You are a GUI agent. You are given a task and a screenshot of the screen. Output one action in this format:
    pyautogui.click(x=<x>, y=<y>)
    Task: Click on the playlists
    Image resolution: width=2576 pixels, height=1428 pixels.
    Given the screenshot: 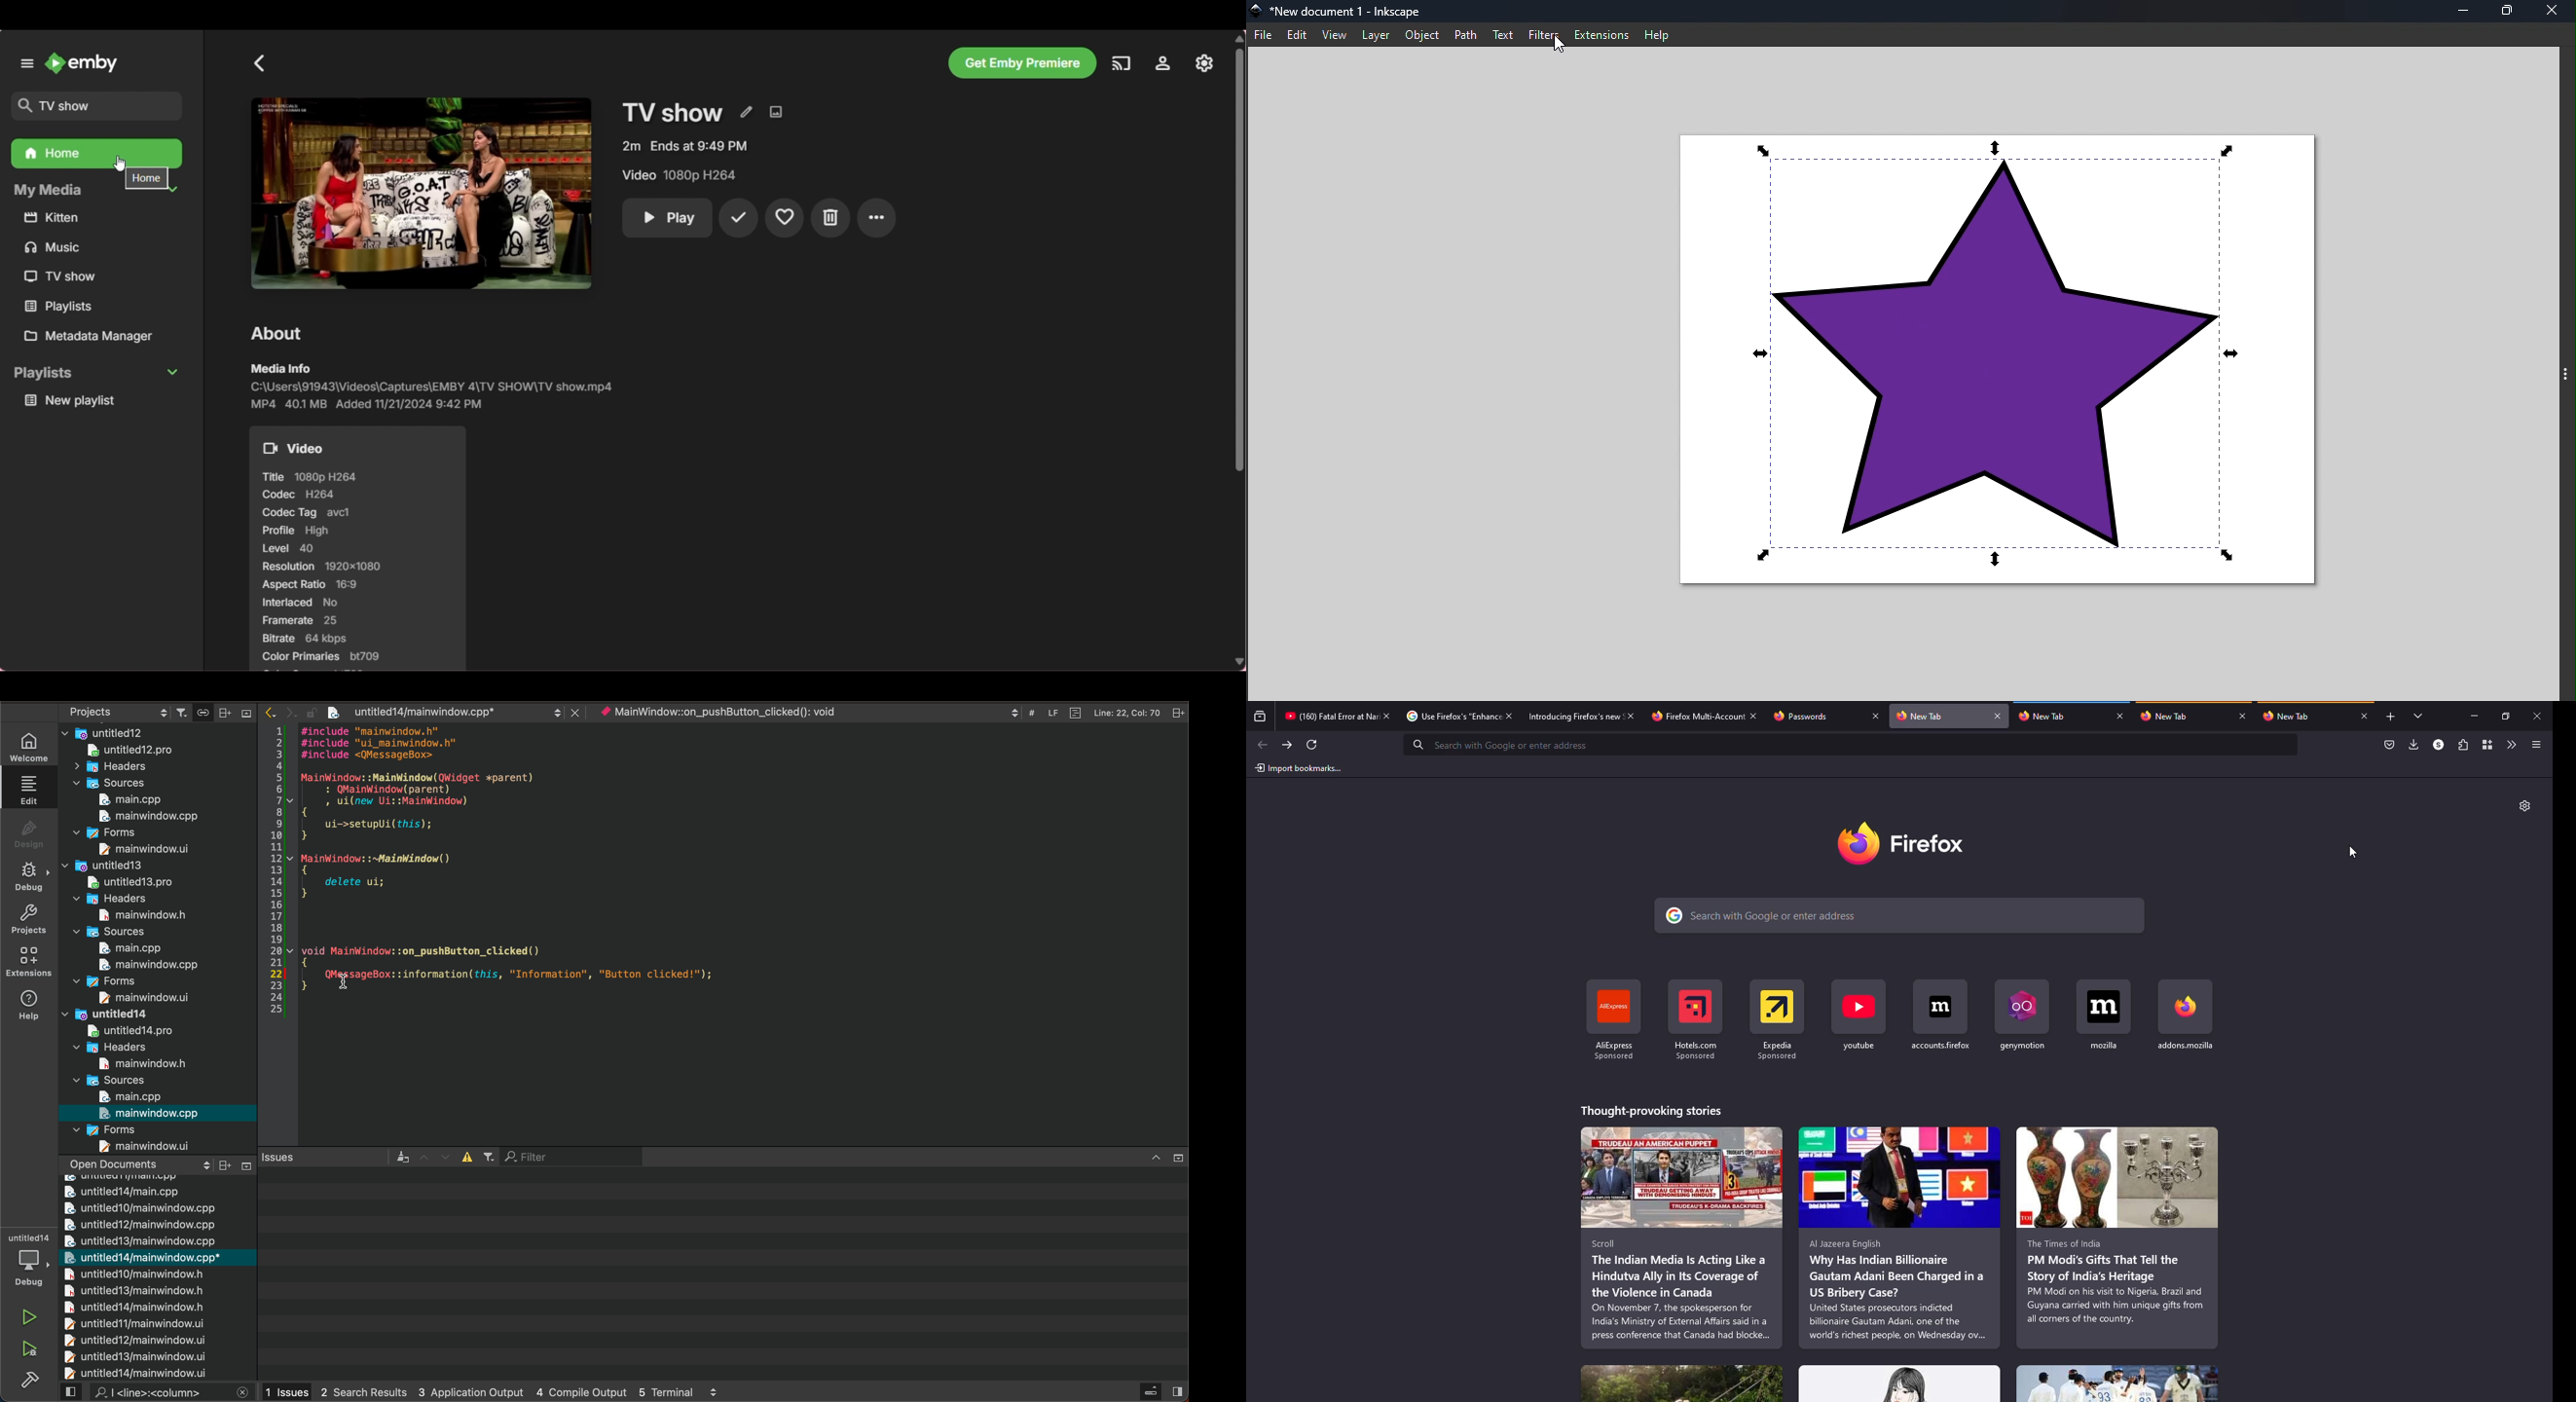 What is the action you would take?
    pyautogui.click(x=95, y=373)
    